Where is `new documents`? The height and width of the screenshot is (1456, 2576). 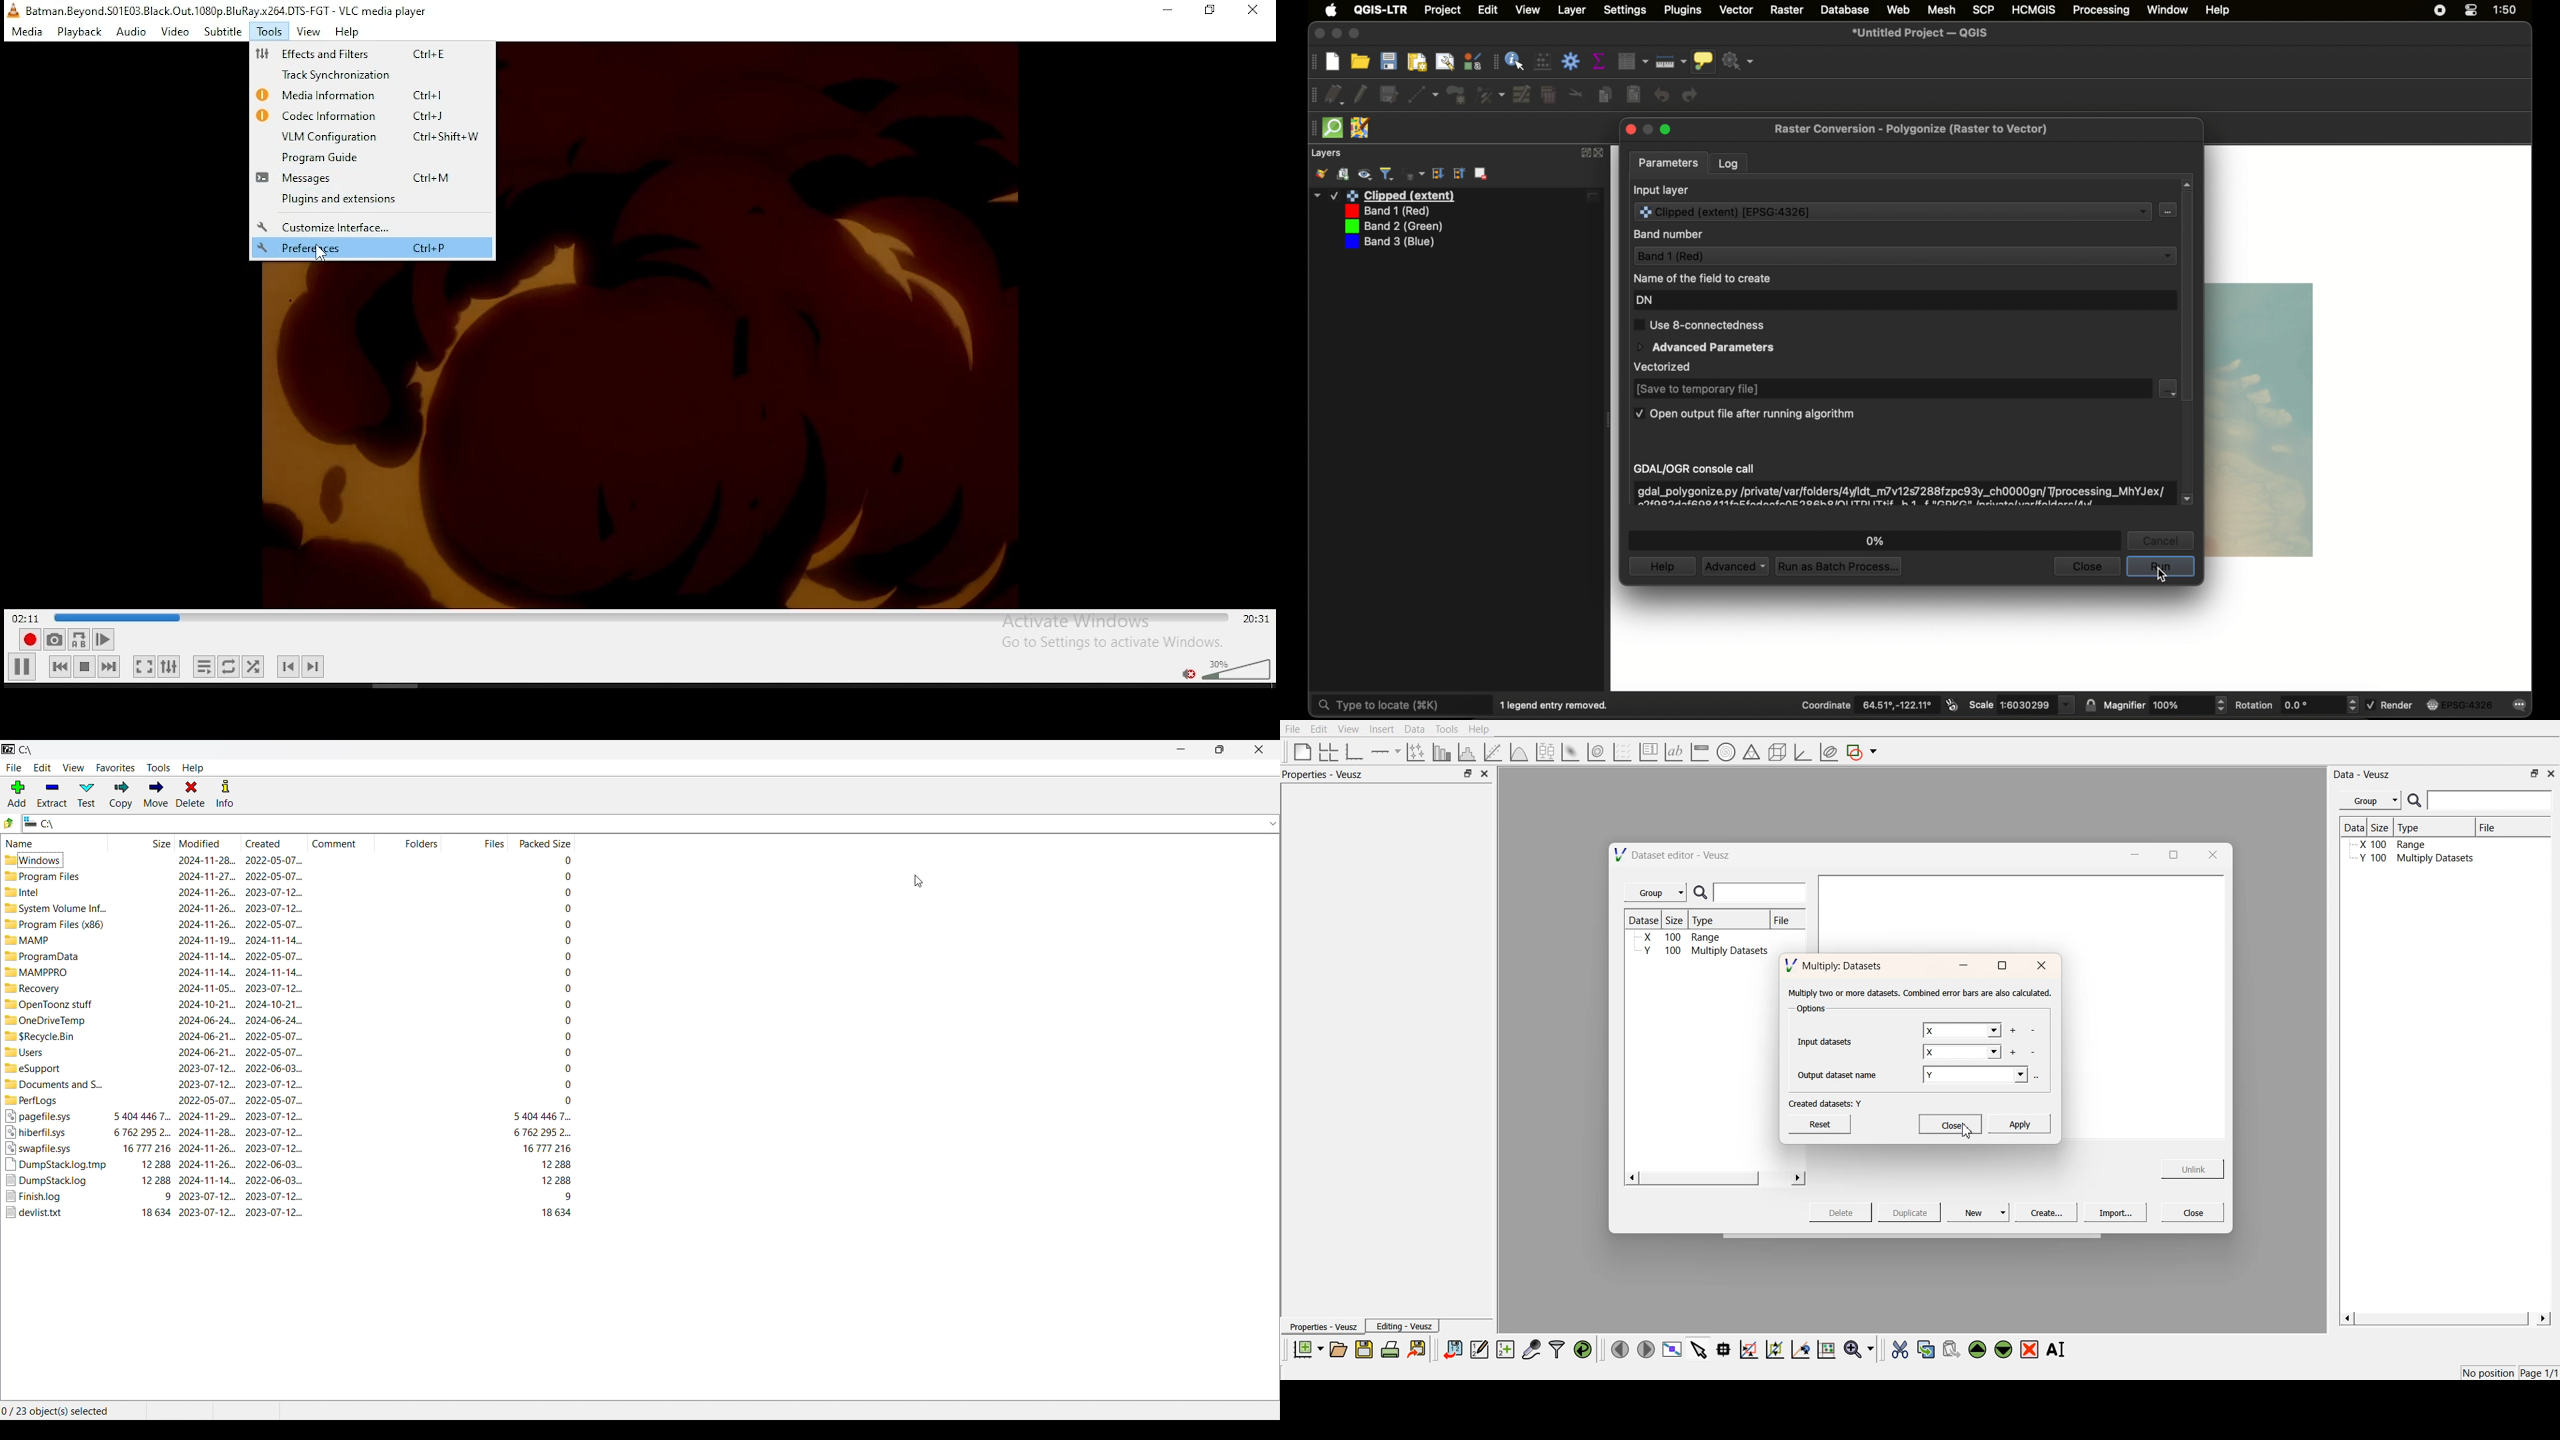
new documents is located at coordinates (1307, 1349).